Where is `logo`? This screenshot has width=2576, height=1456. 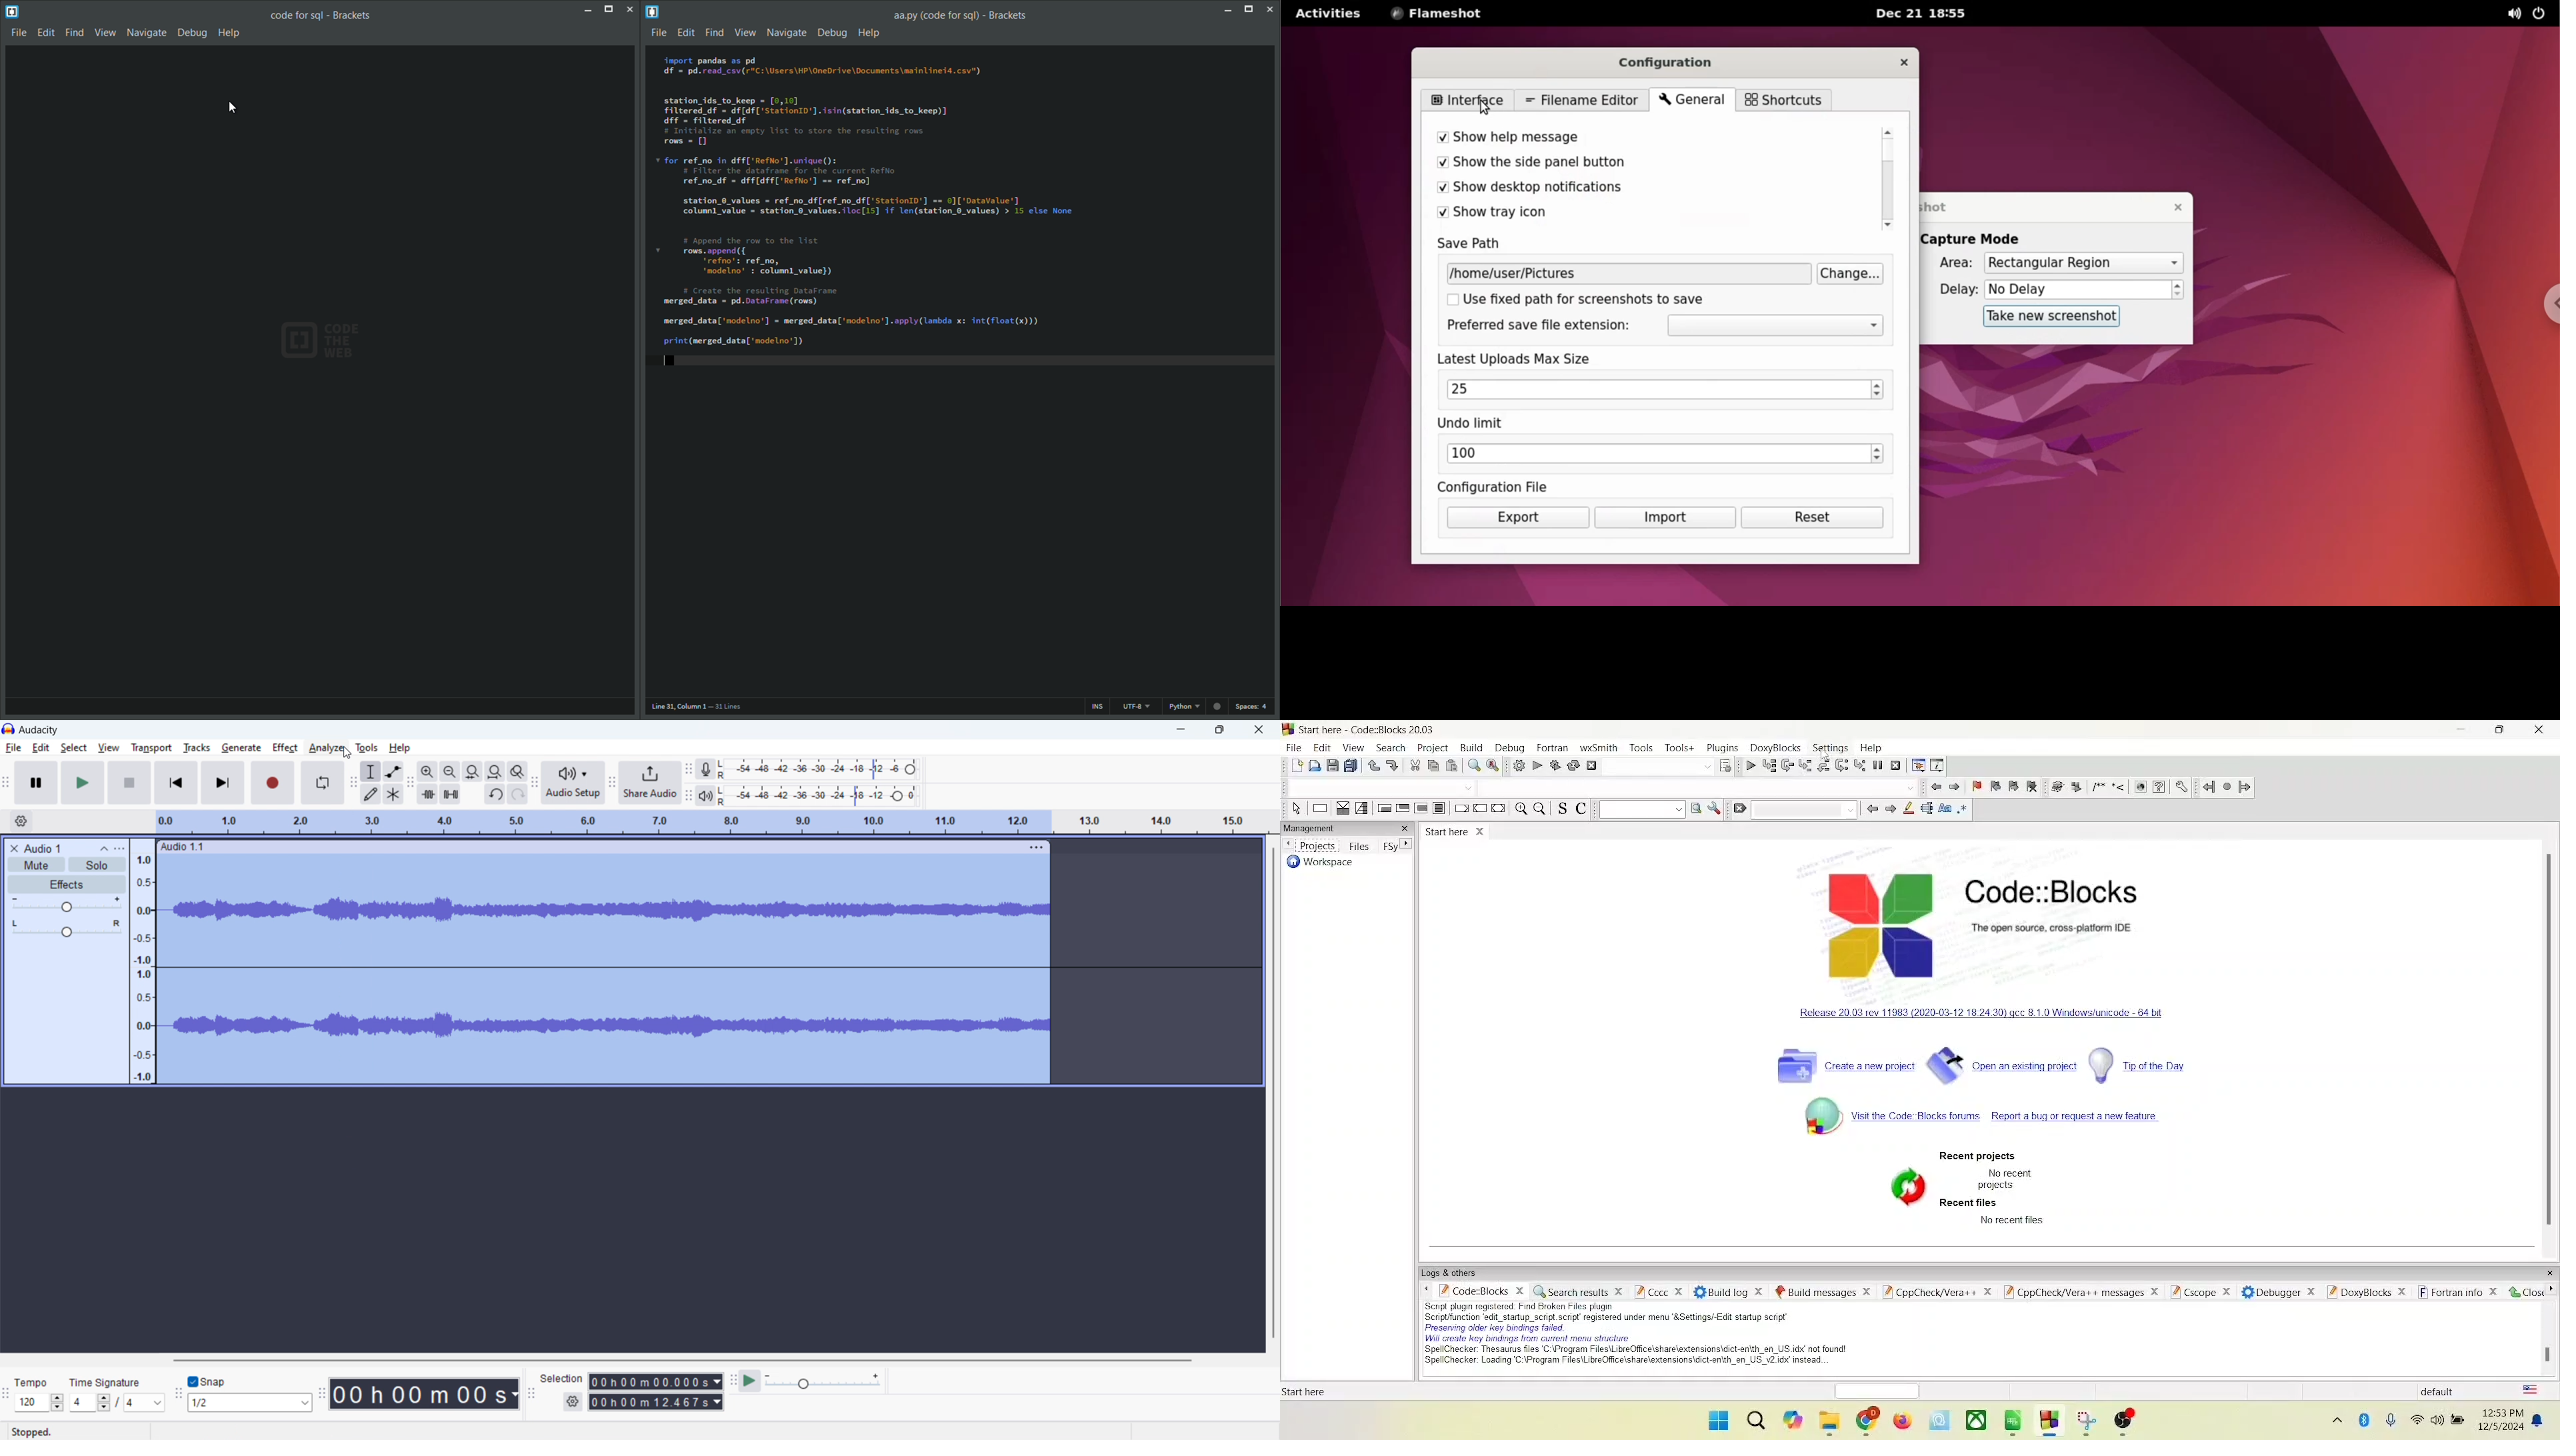 logo is located at coordinates (1288, 729).